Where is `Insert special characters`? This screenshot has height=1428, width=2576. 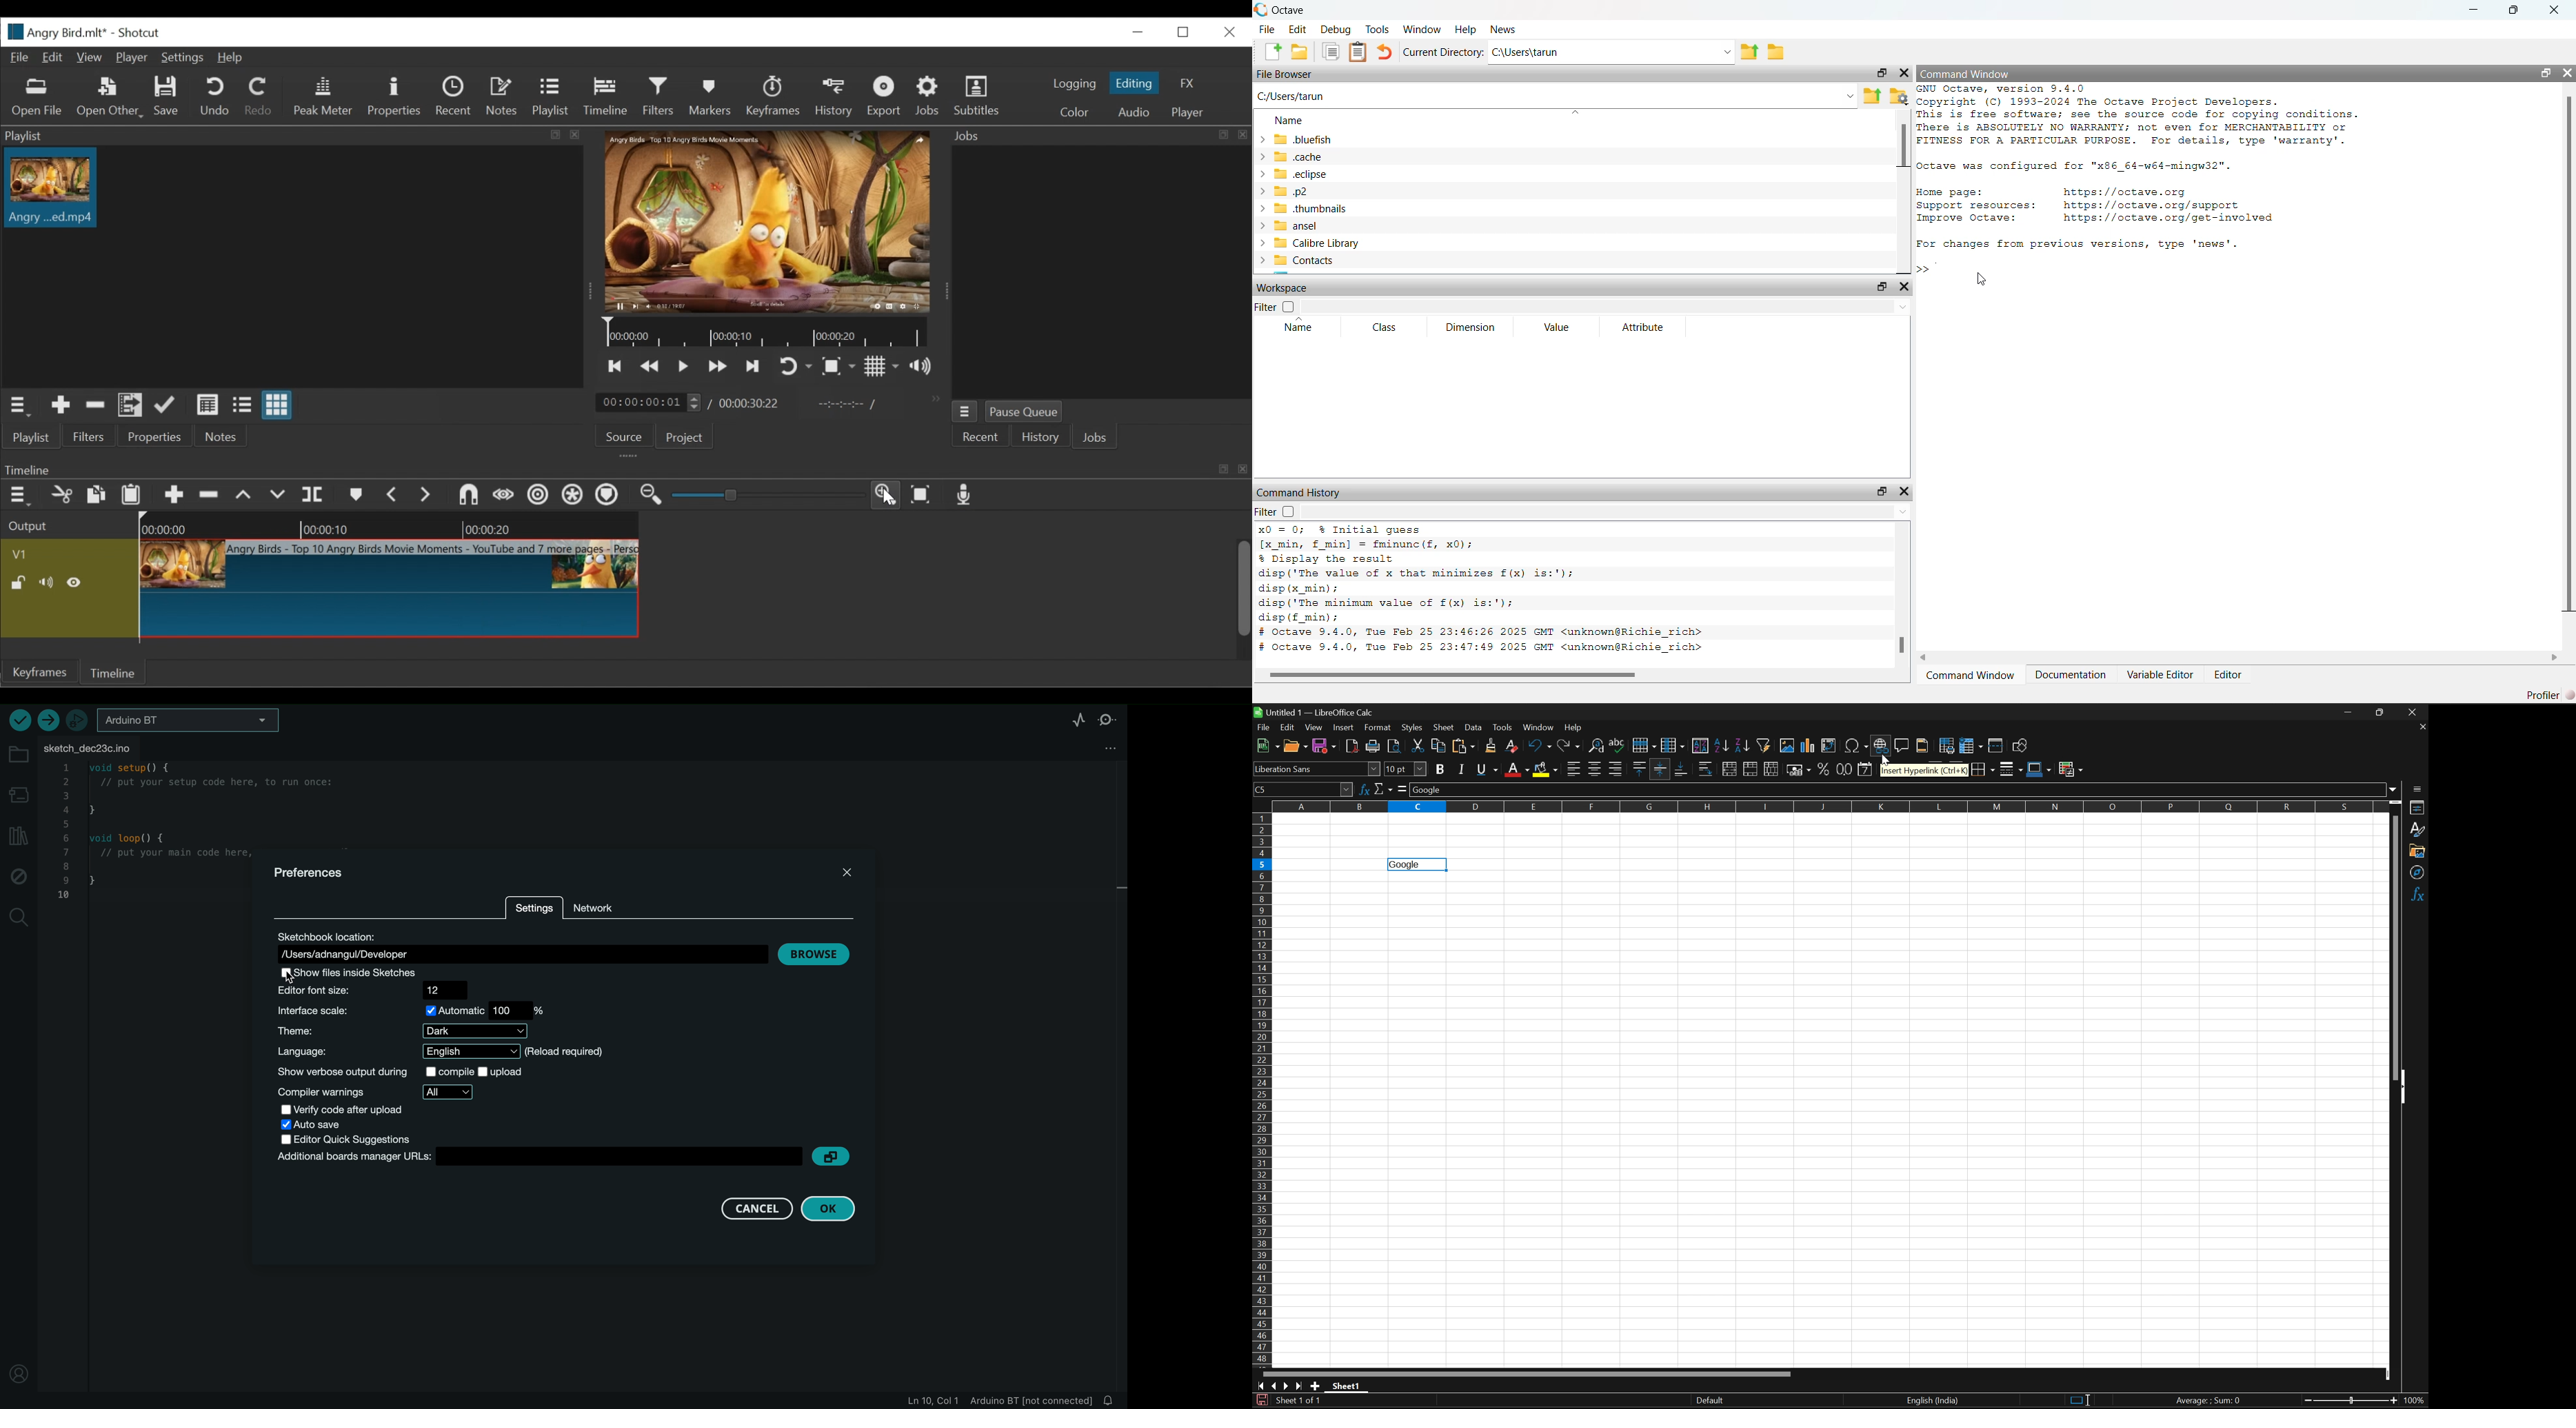
Insert special characters is located at coordinates (1856, 747).